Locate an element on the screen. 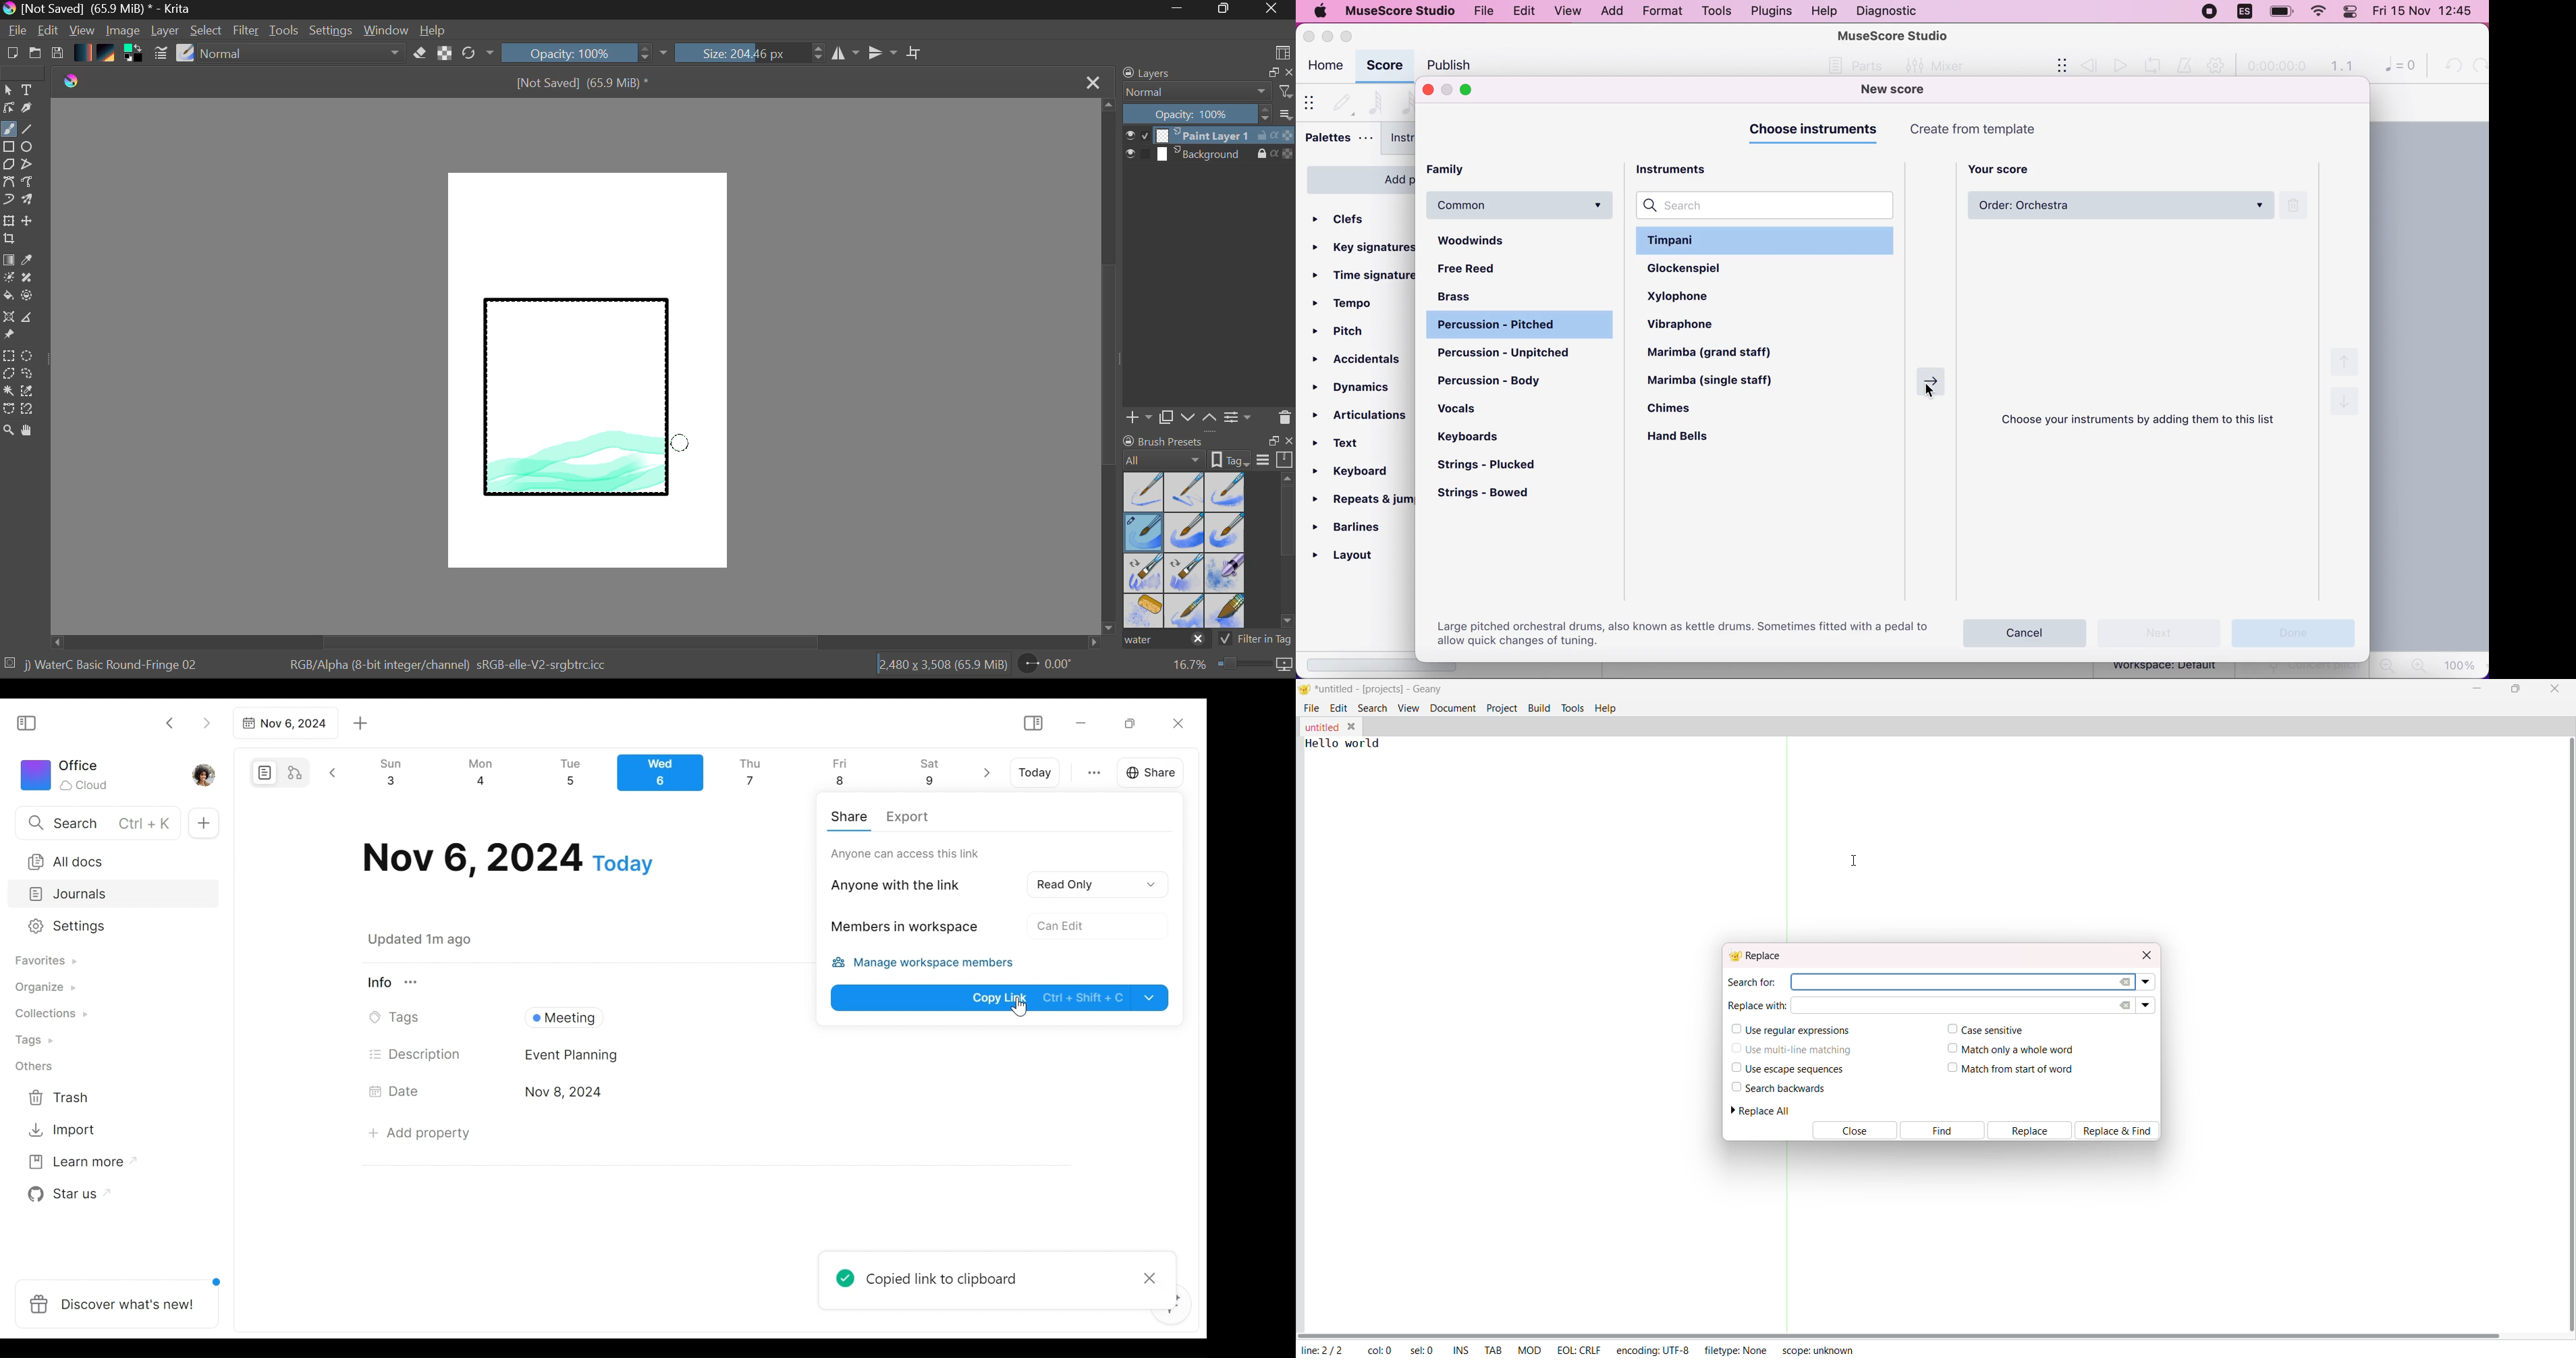 This screenshot has width=2576, height=1372. 1.1 time is located at coordinates (2342, 66).